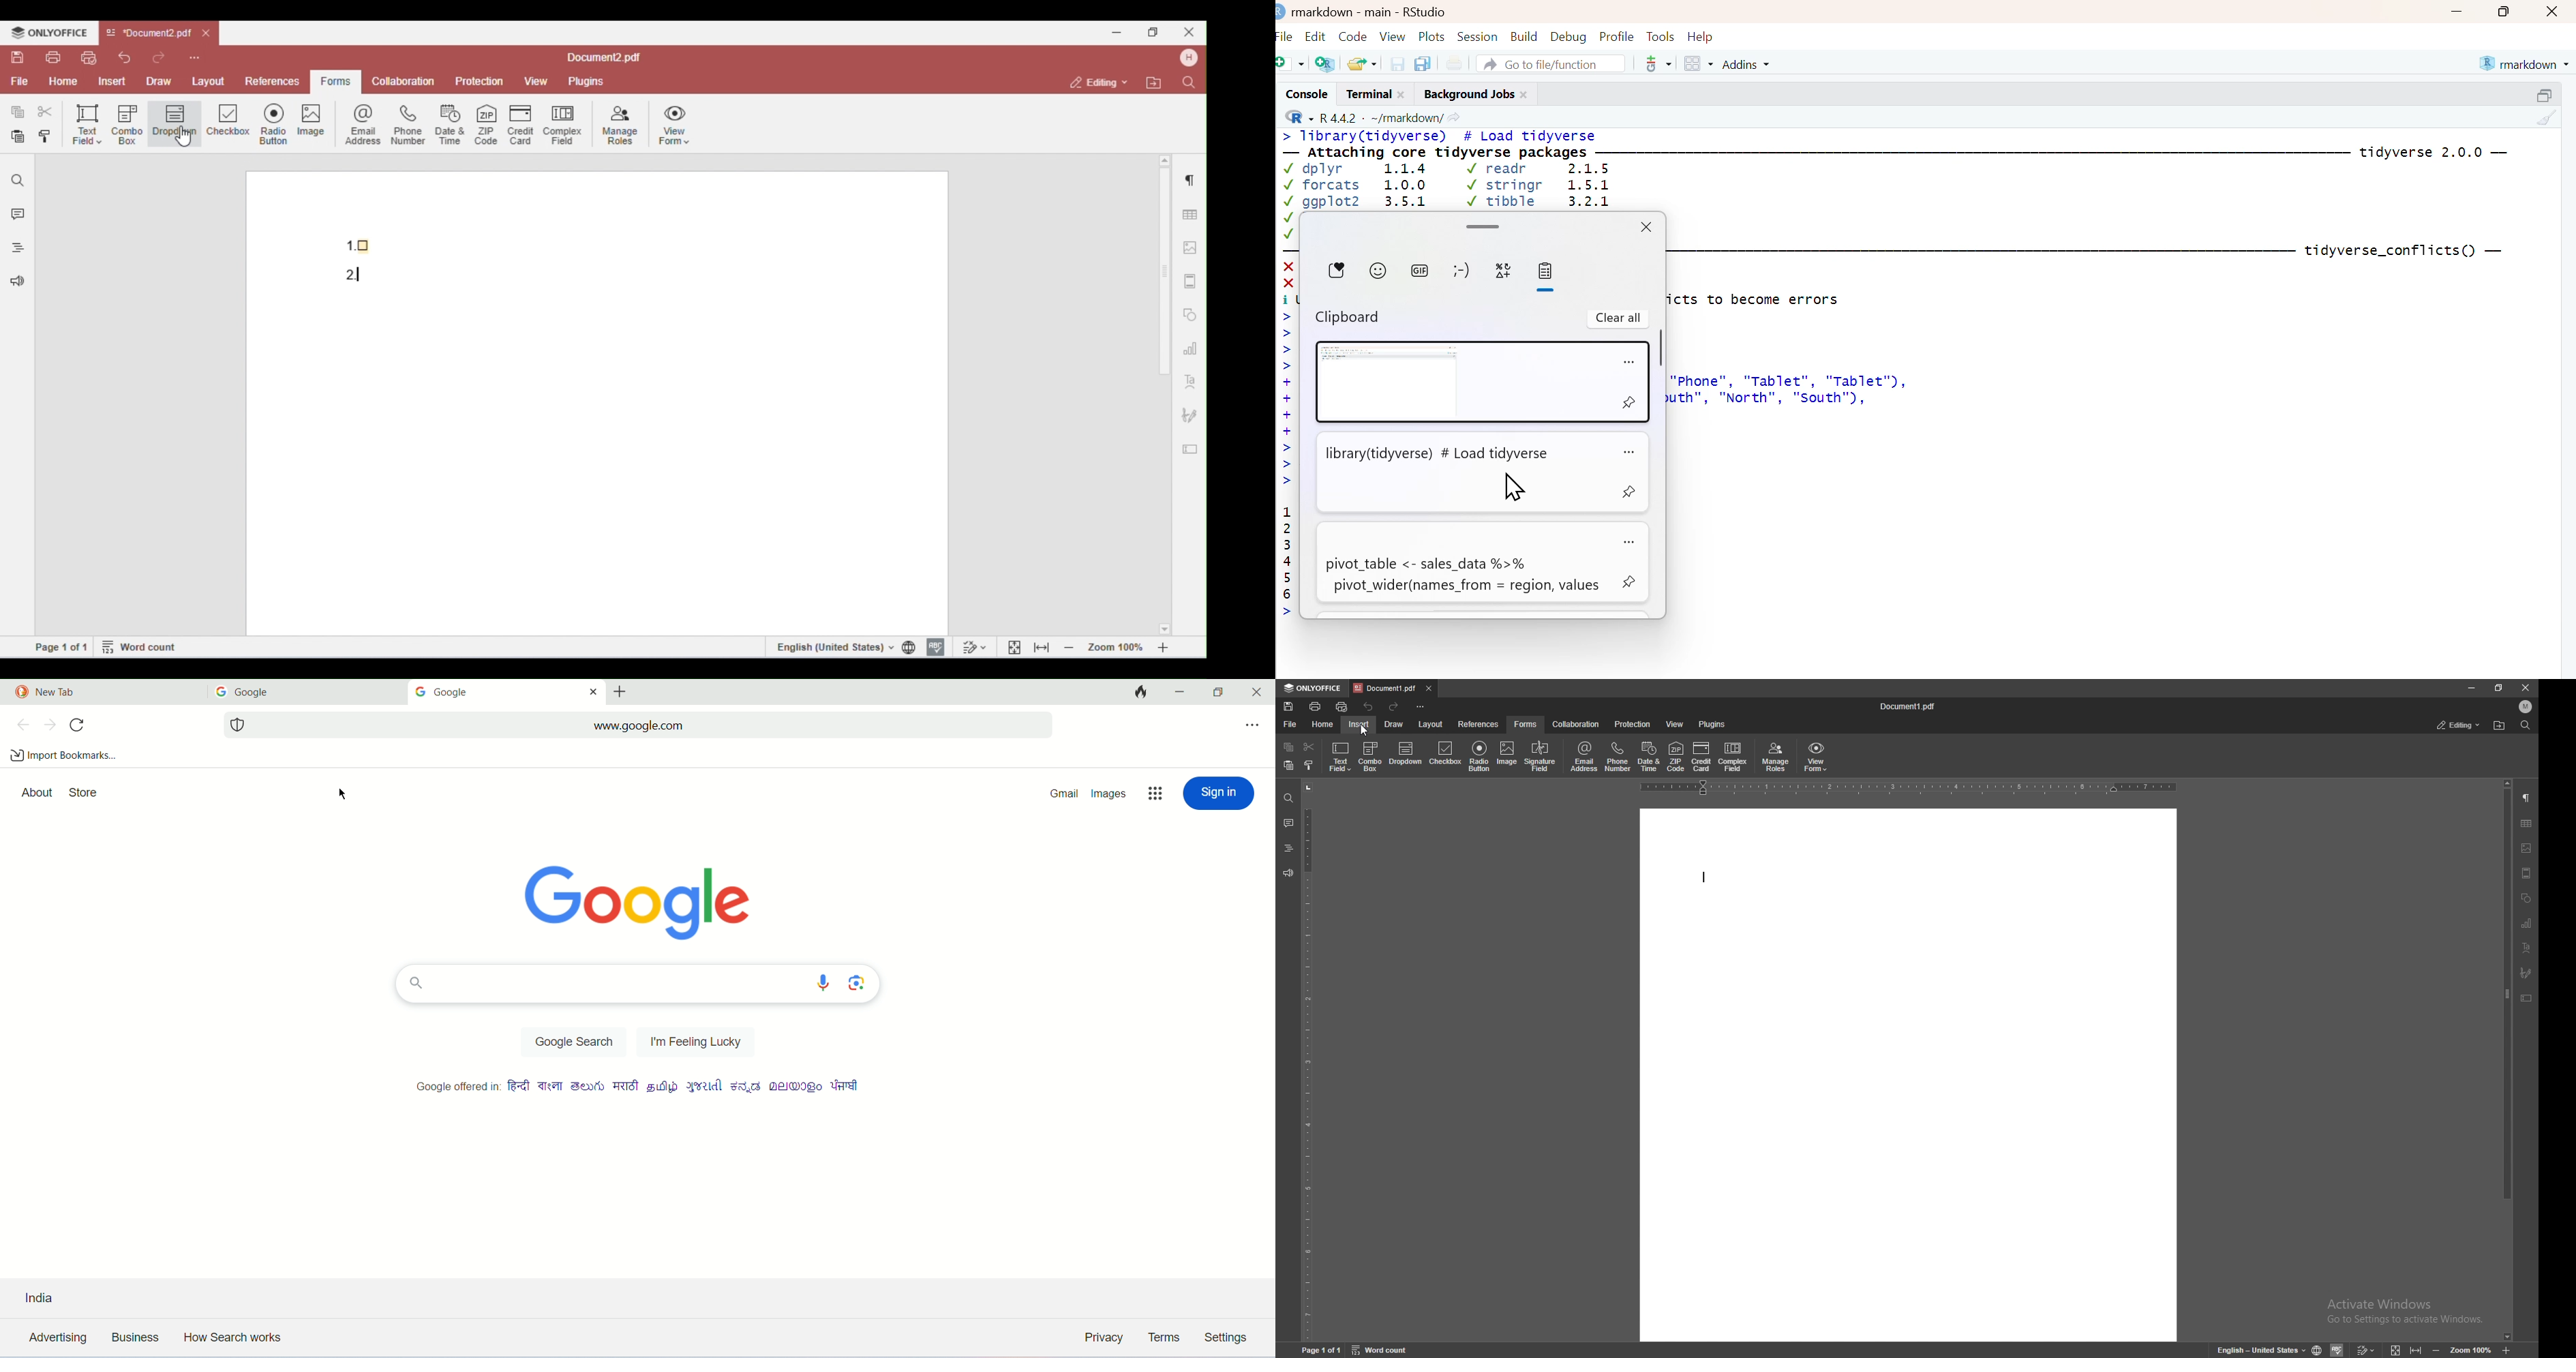 This screenshot has width=2576, height=1372. I want to click on options, so click(1628, 451).